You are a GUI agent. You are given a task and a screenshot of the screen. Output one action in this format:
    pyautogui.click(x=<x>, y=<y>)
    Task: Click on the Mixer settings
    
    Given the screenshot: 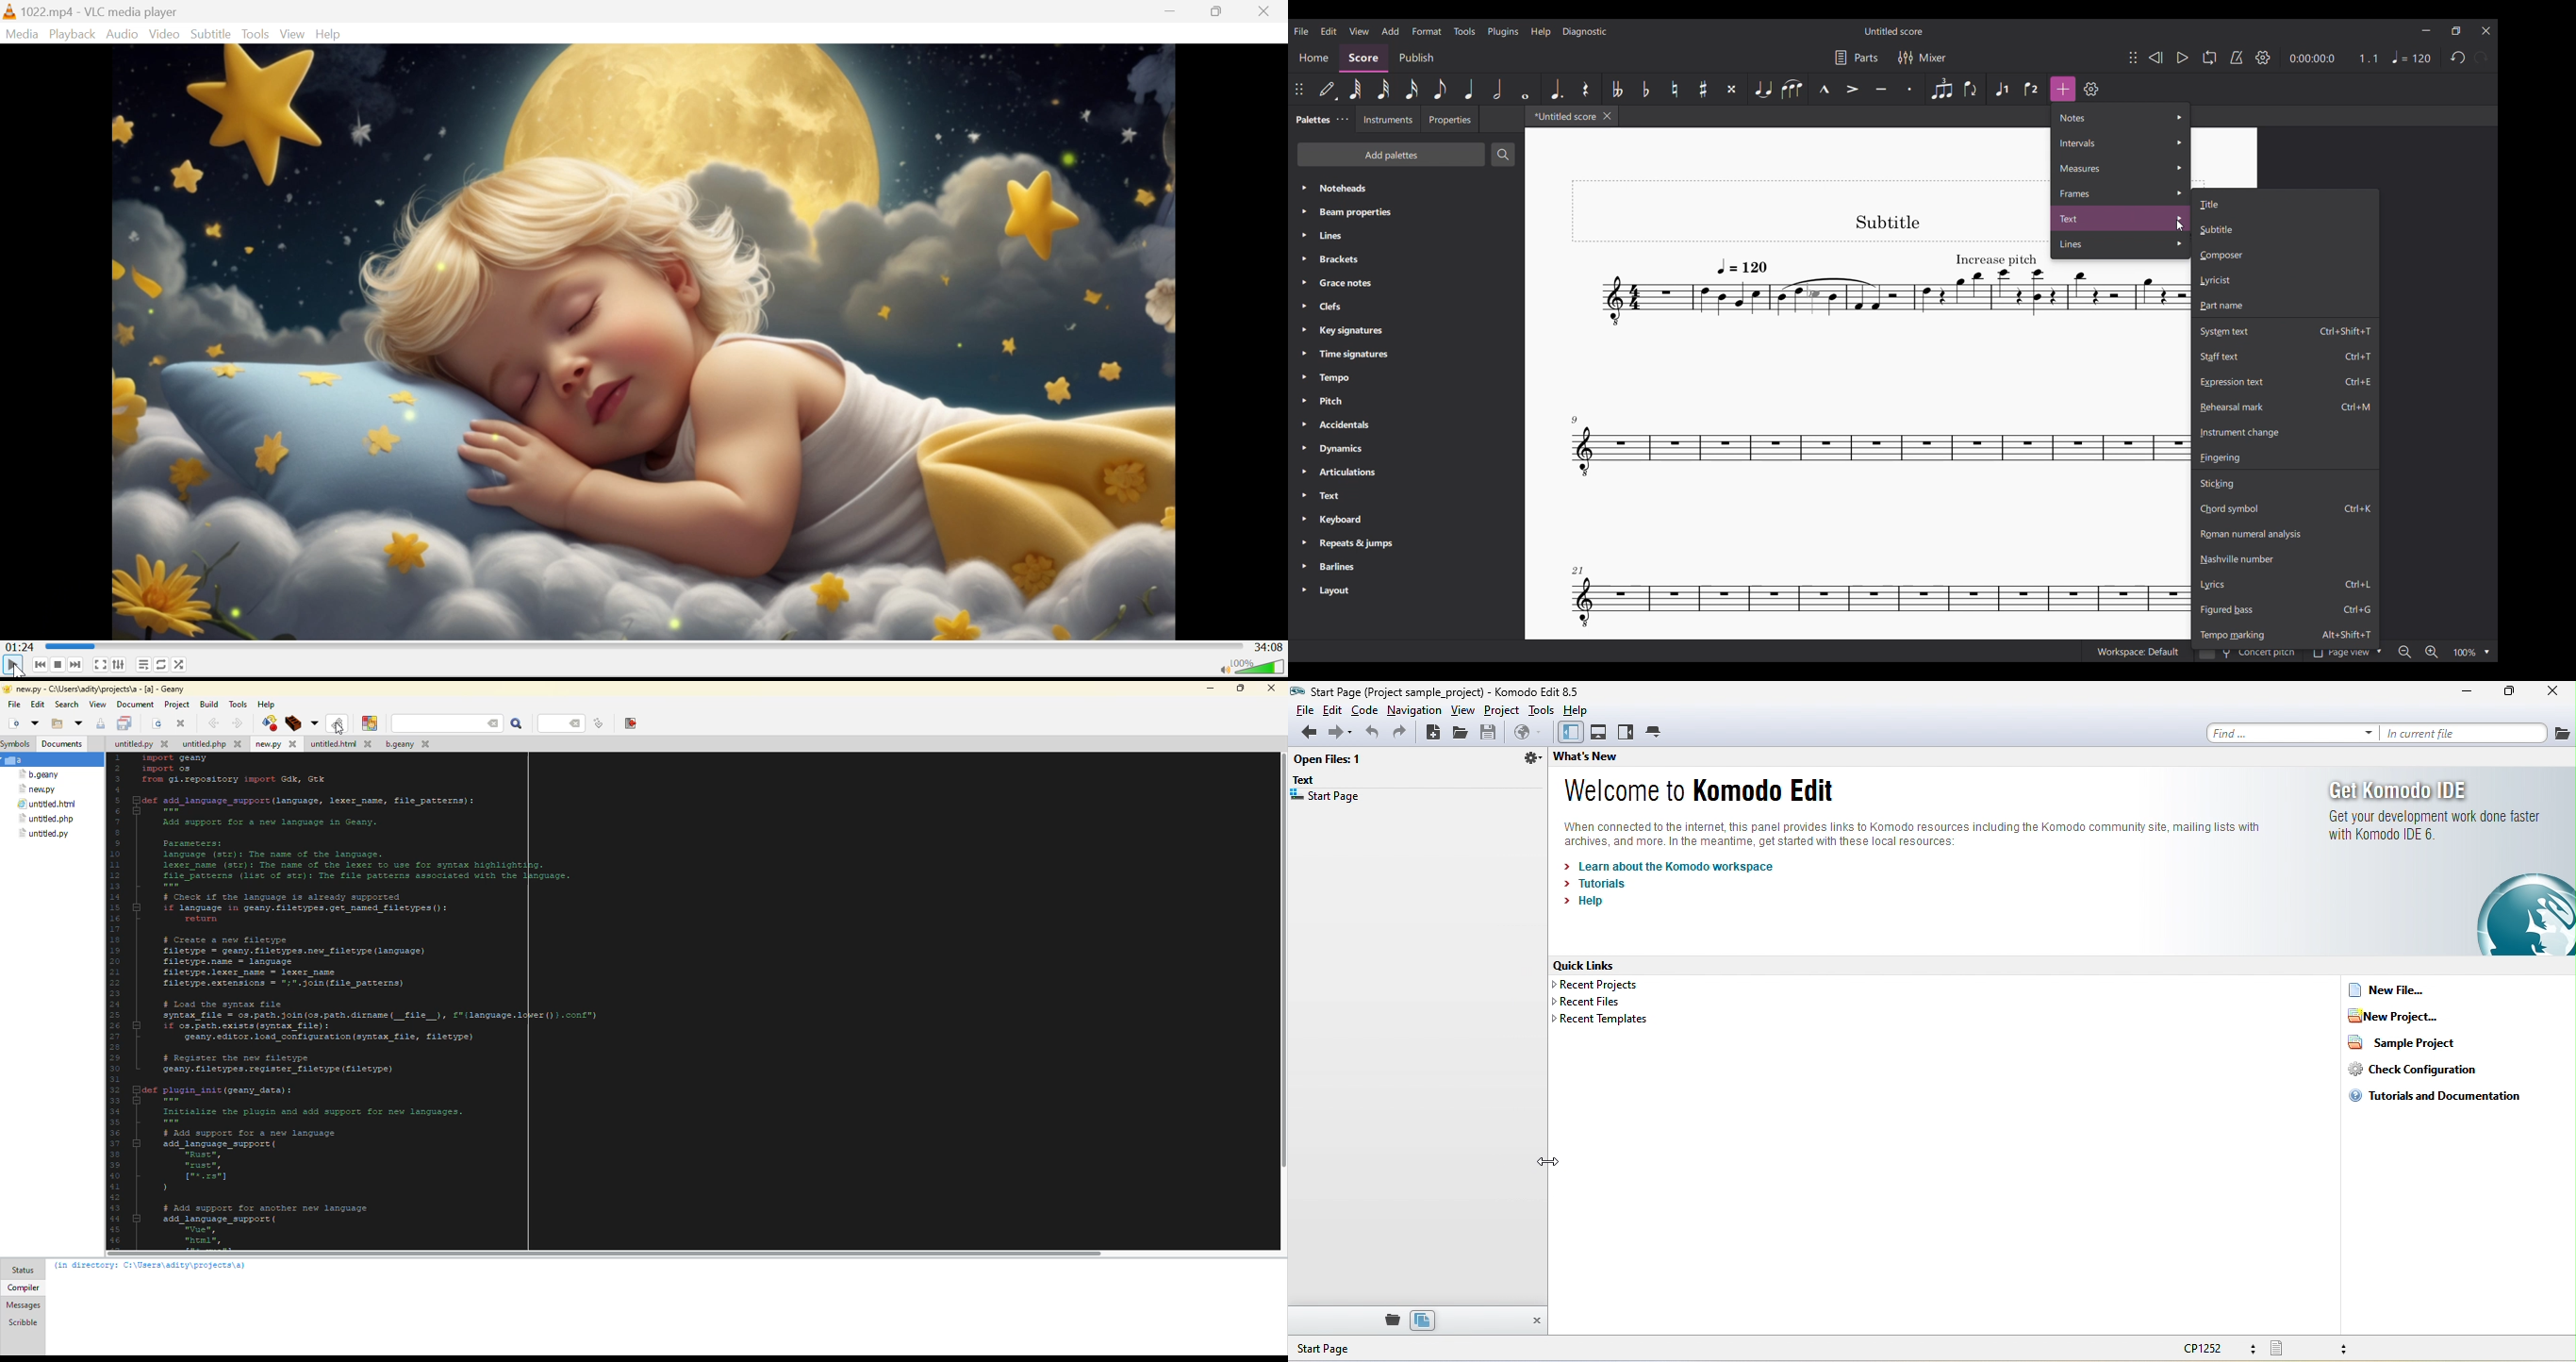 What is the action you would take?
    pyautogui.click(x=1923, y=58)
    